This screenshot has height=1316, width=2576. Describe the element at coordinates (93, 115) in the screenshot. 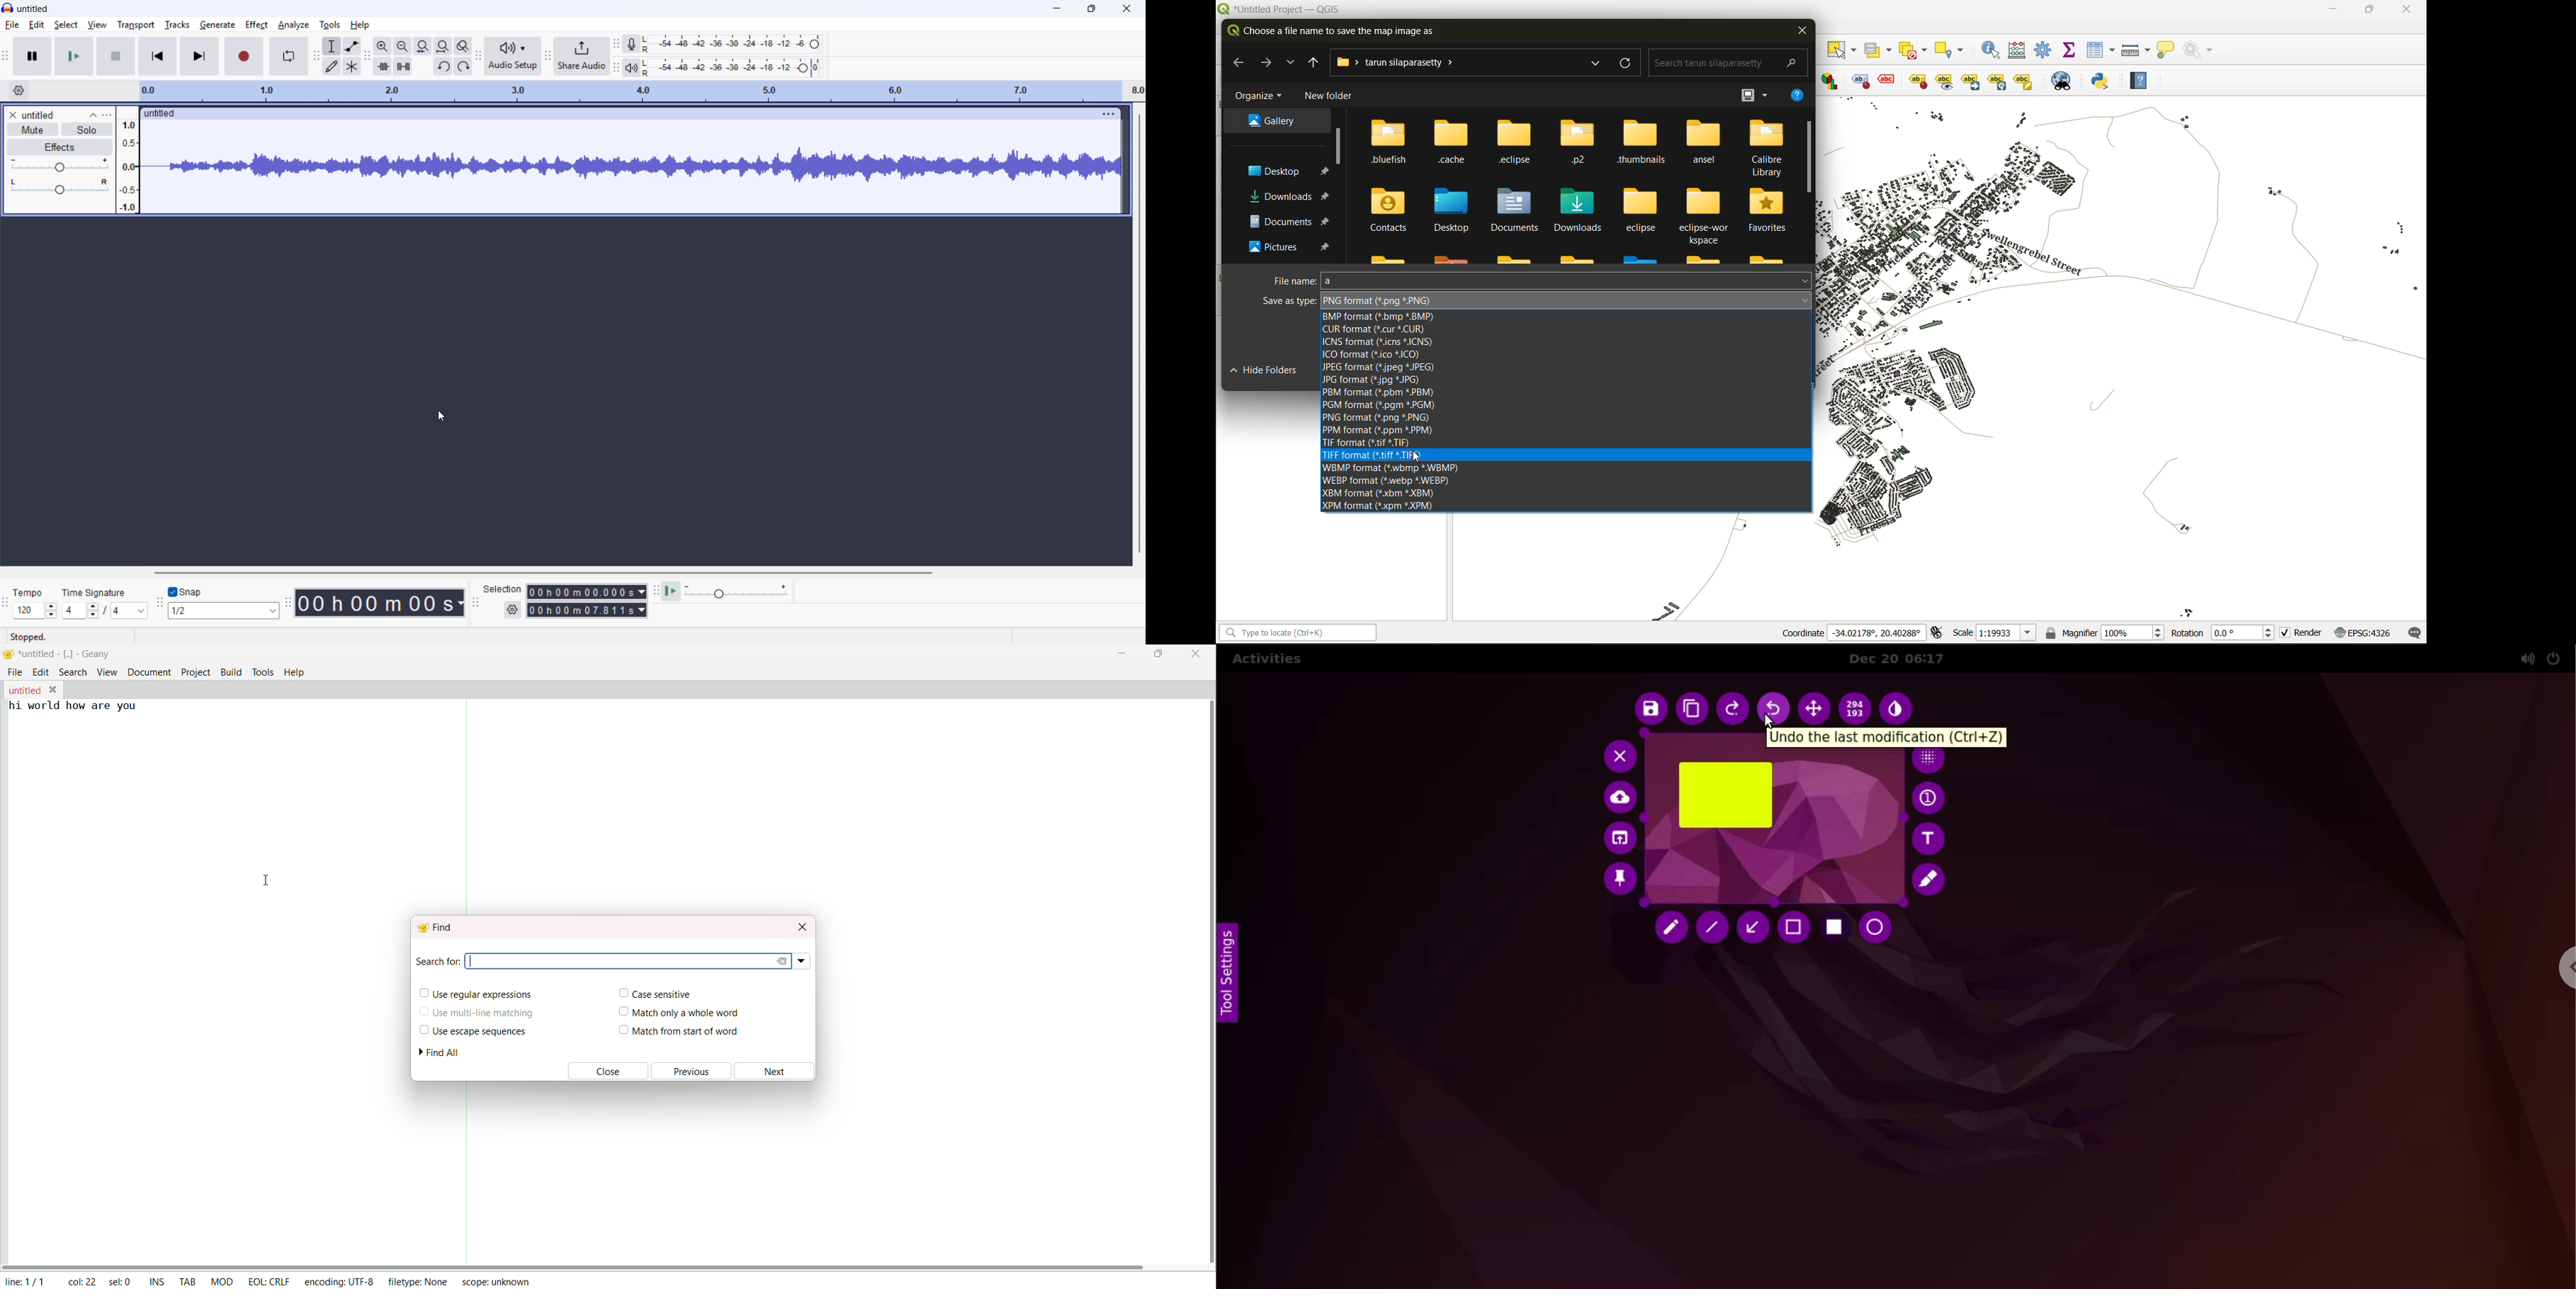

I see `collapse` at that location.